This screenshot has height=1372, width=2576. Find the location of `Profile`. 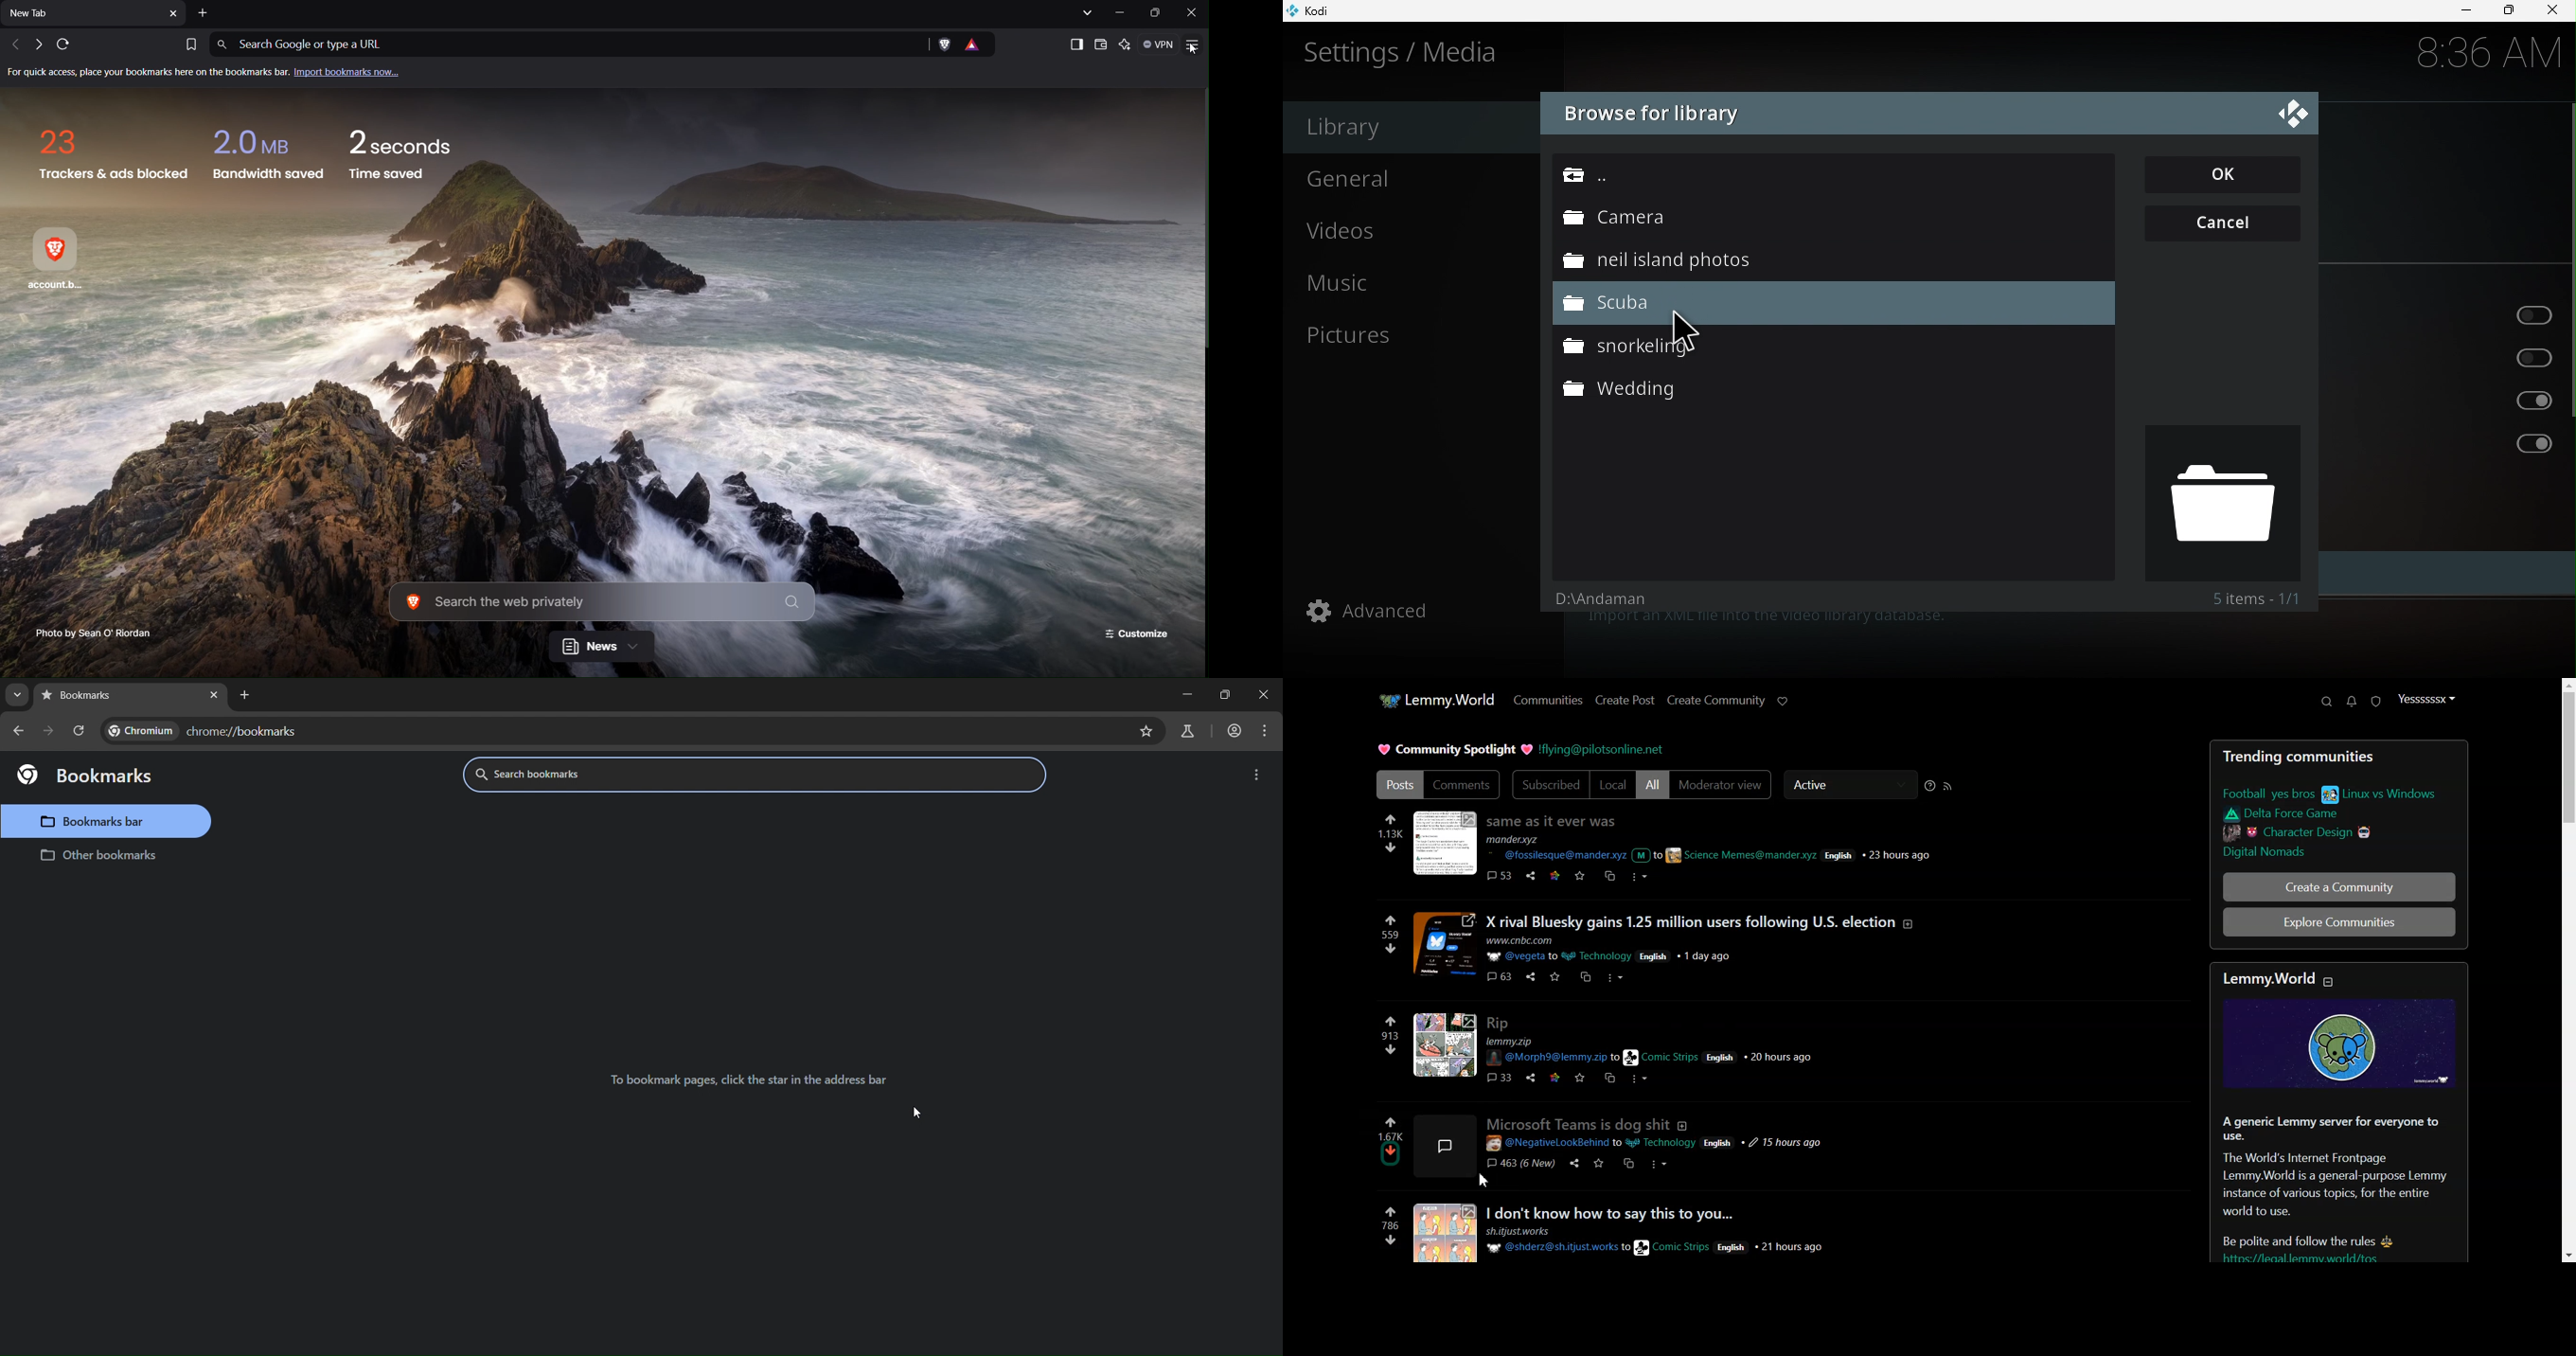

Profile is located at coordinates (2428, 699).